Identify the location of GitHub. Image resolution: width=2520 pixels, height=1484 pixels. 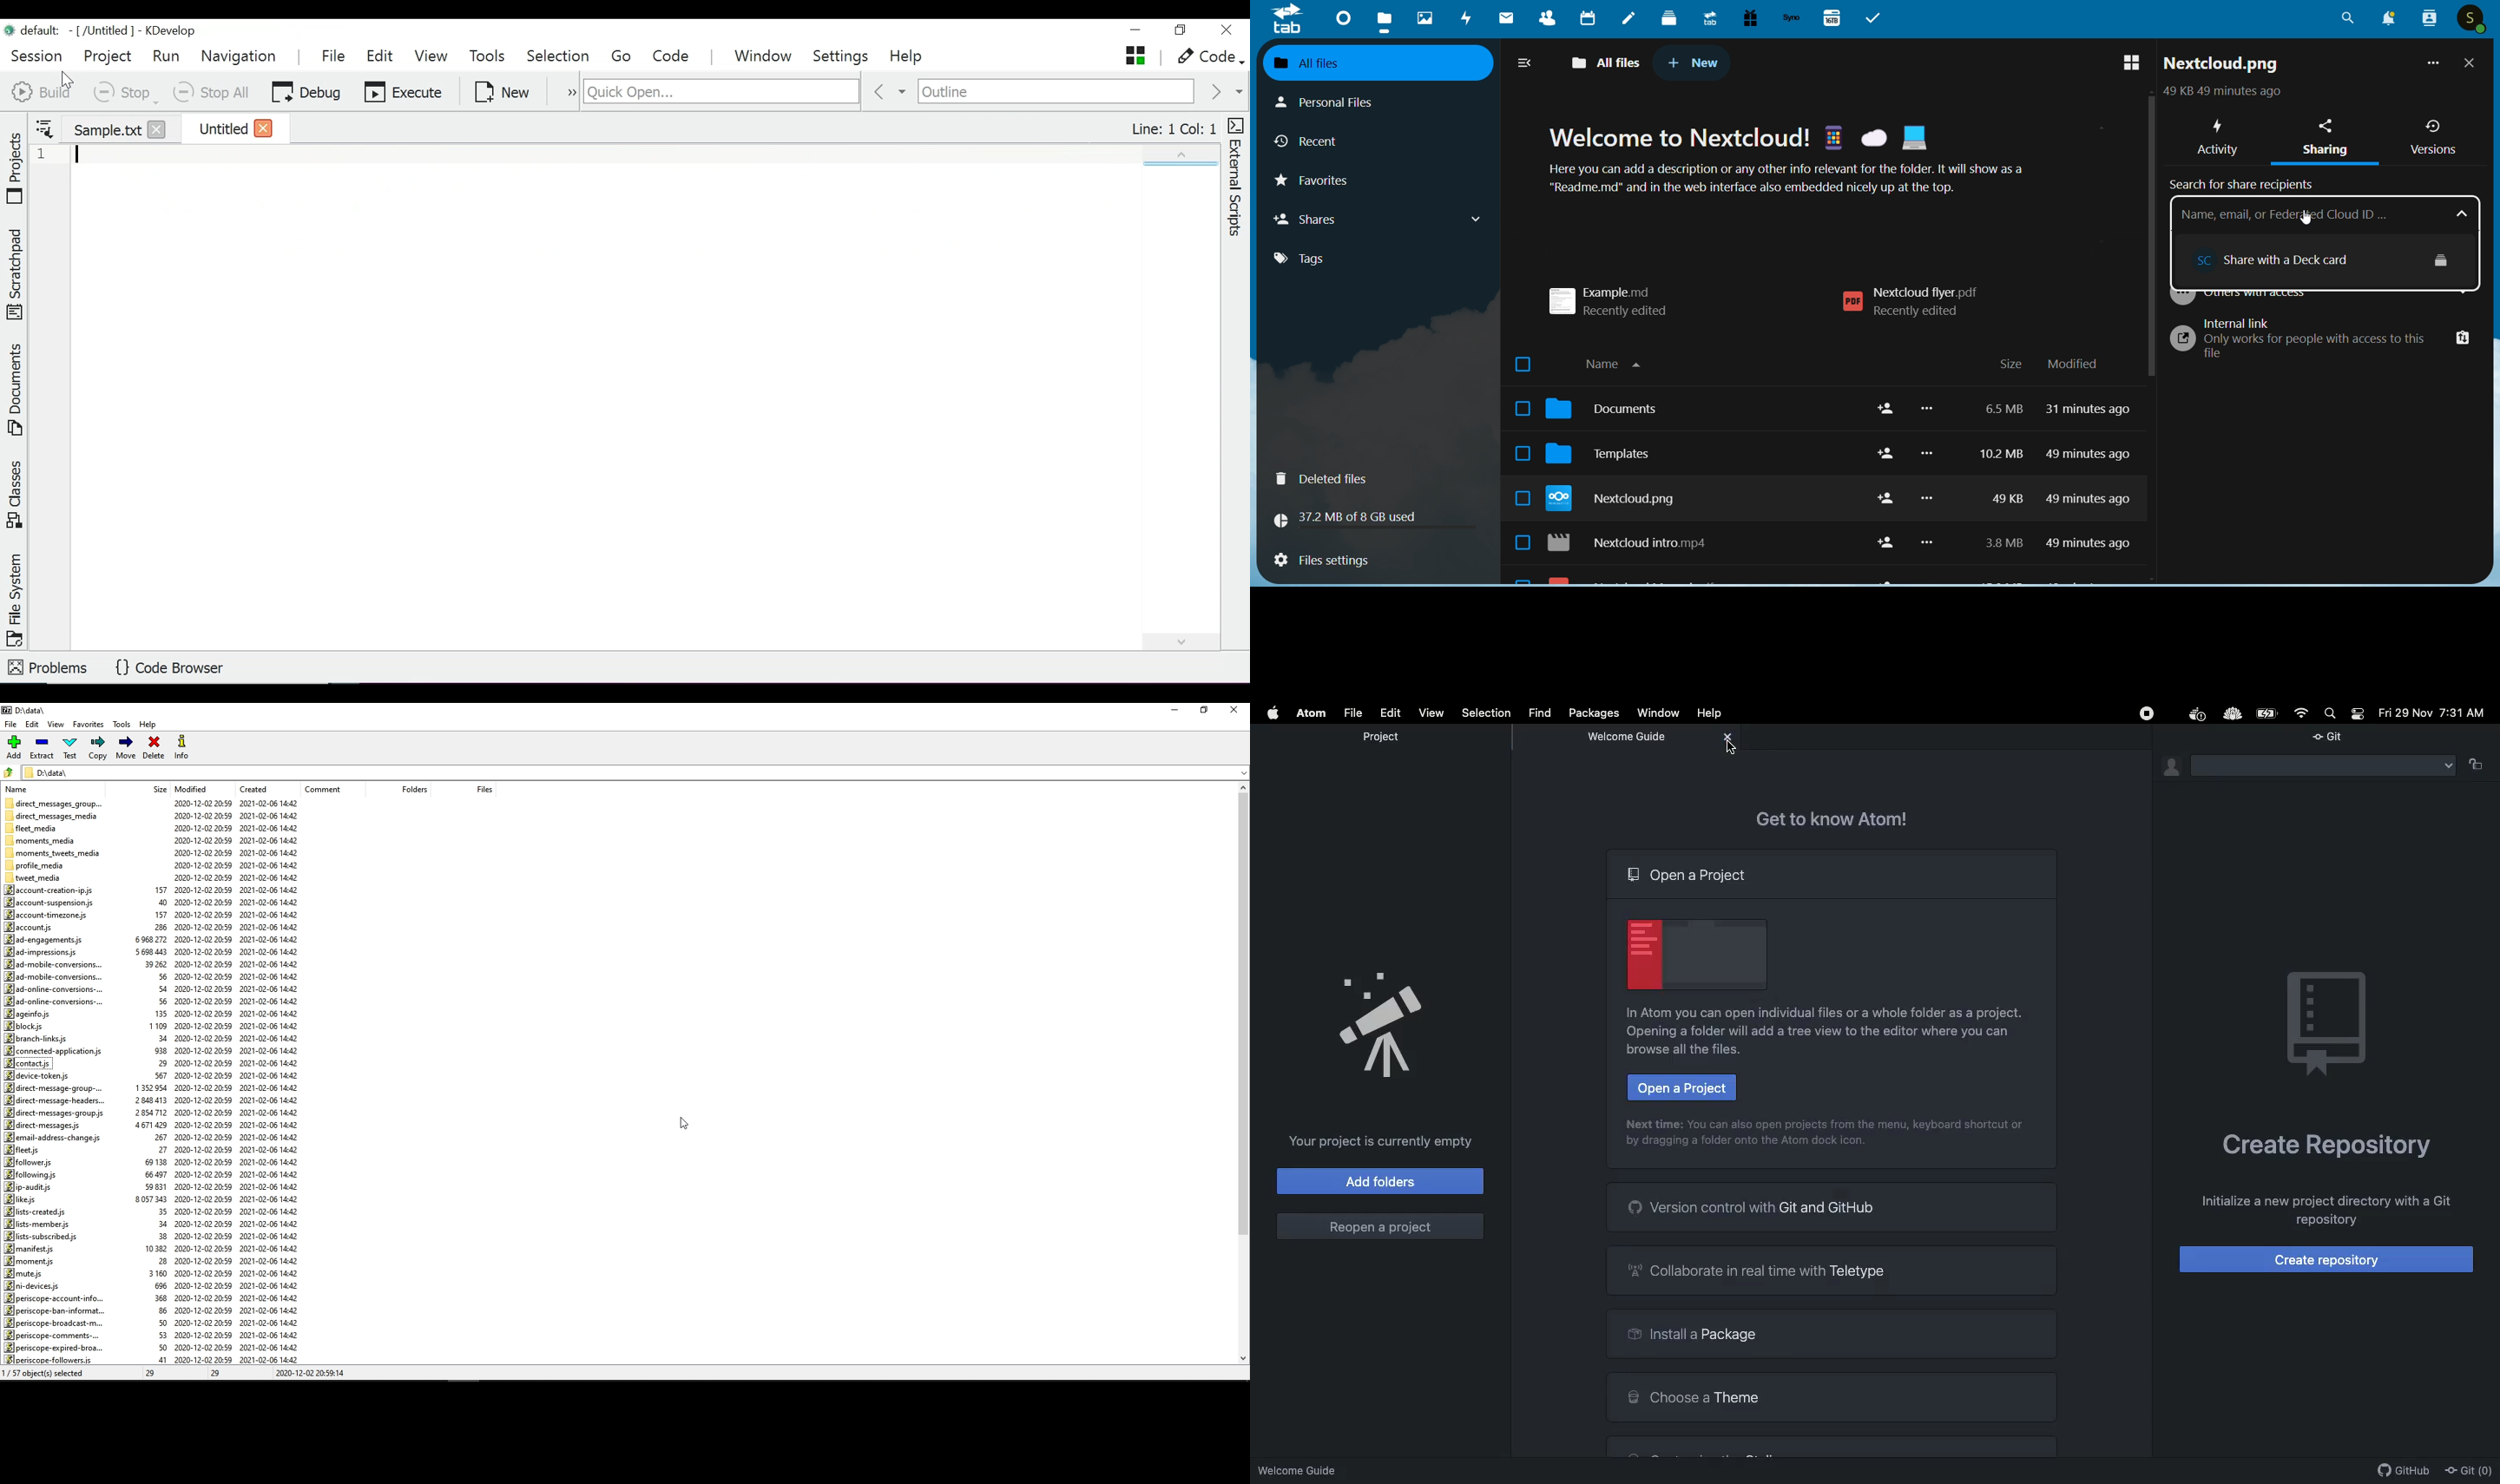
(2405, 1471).